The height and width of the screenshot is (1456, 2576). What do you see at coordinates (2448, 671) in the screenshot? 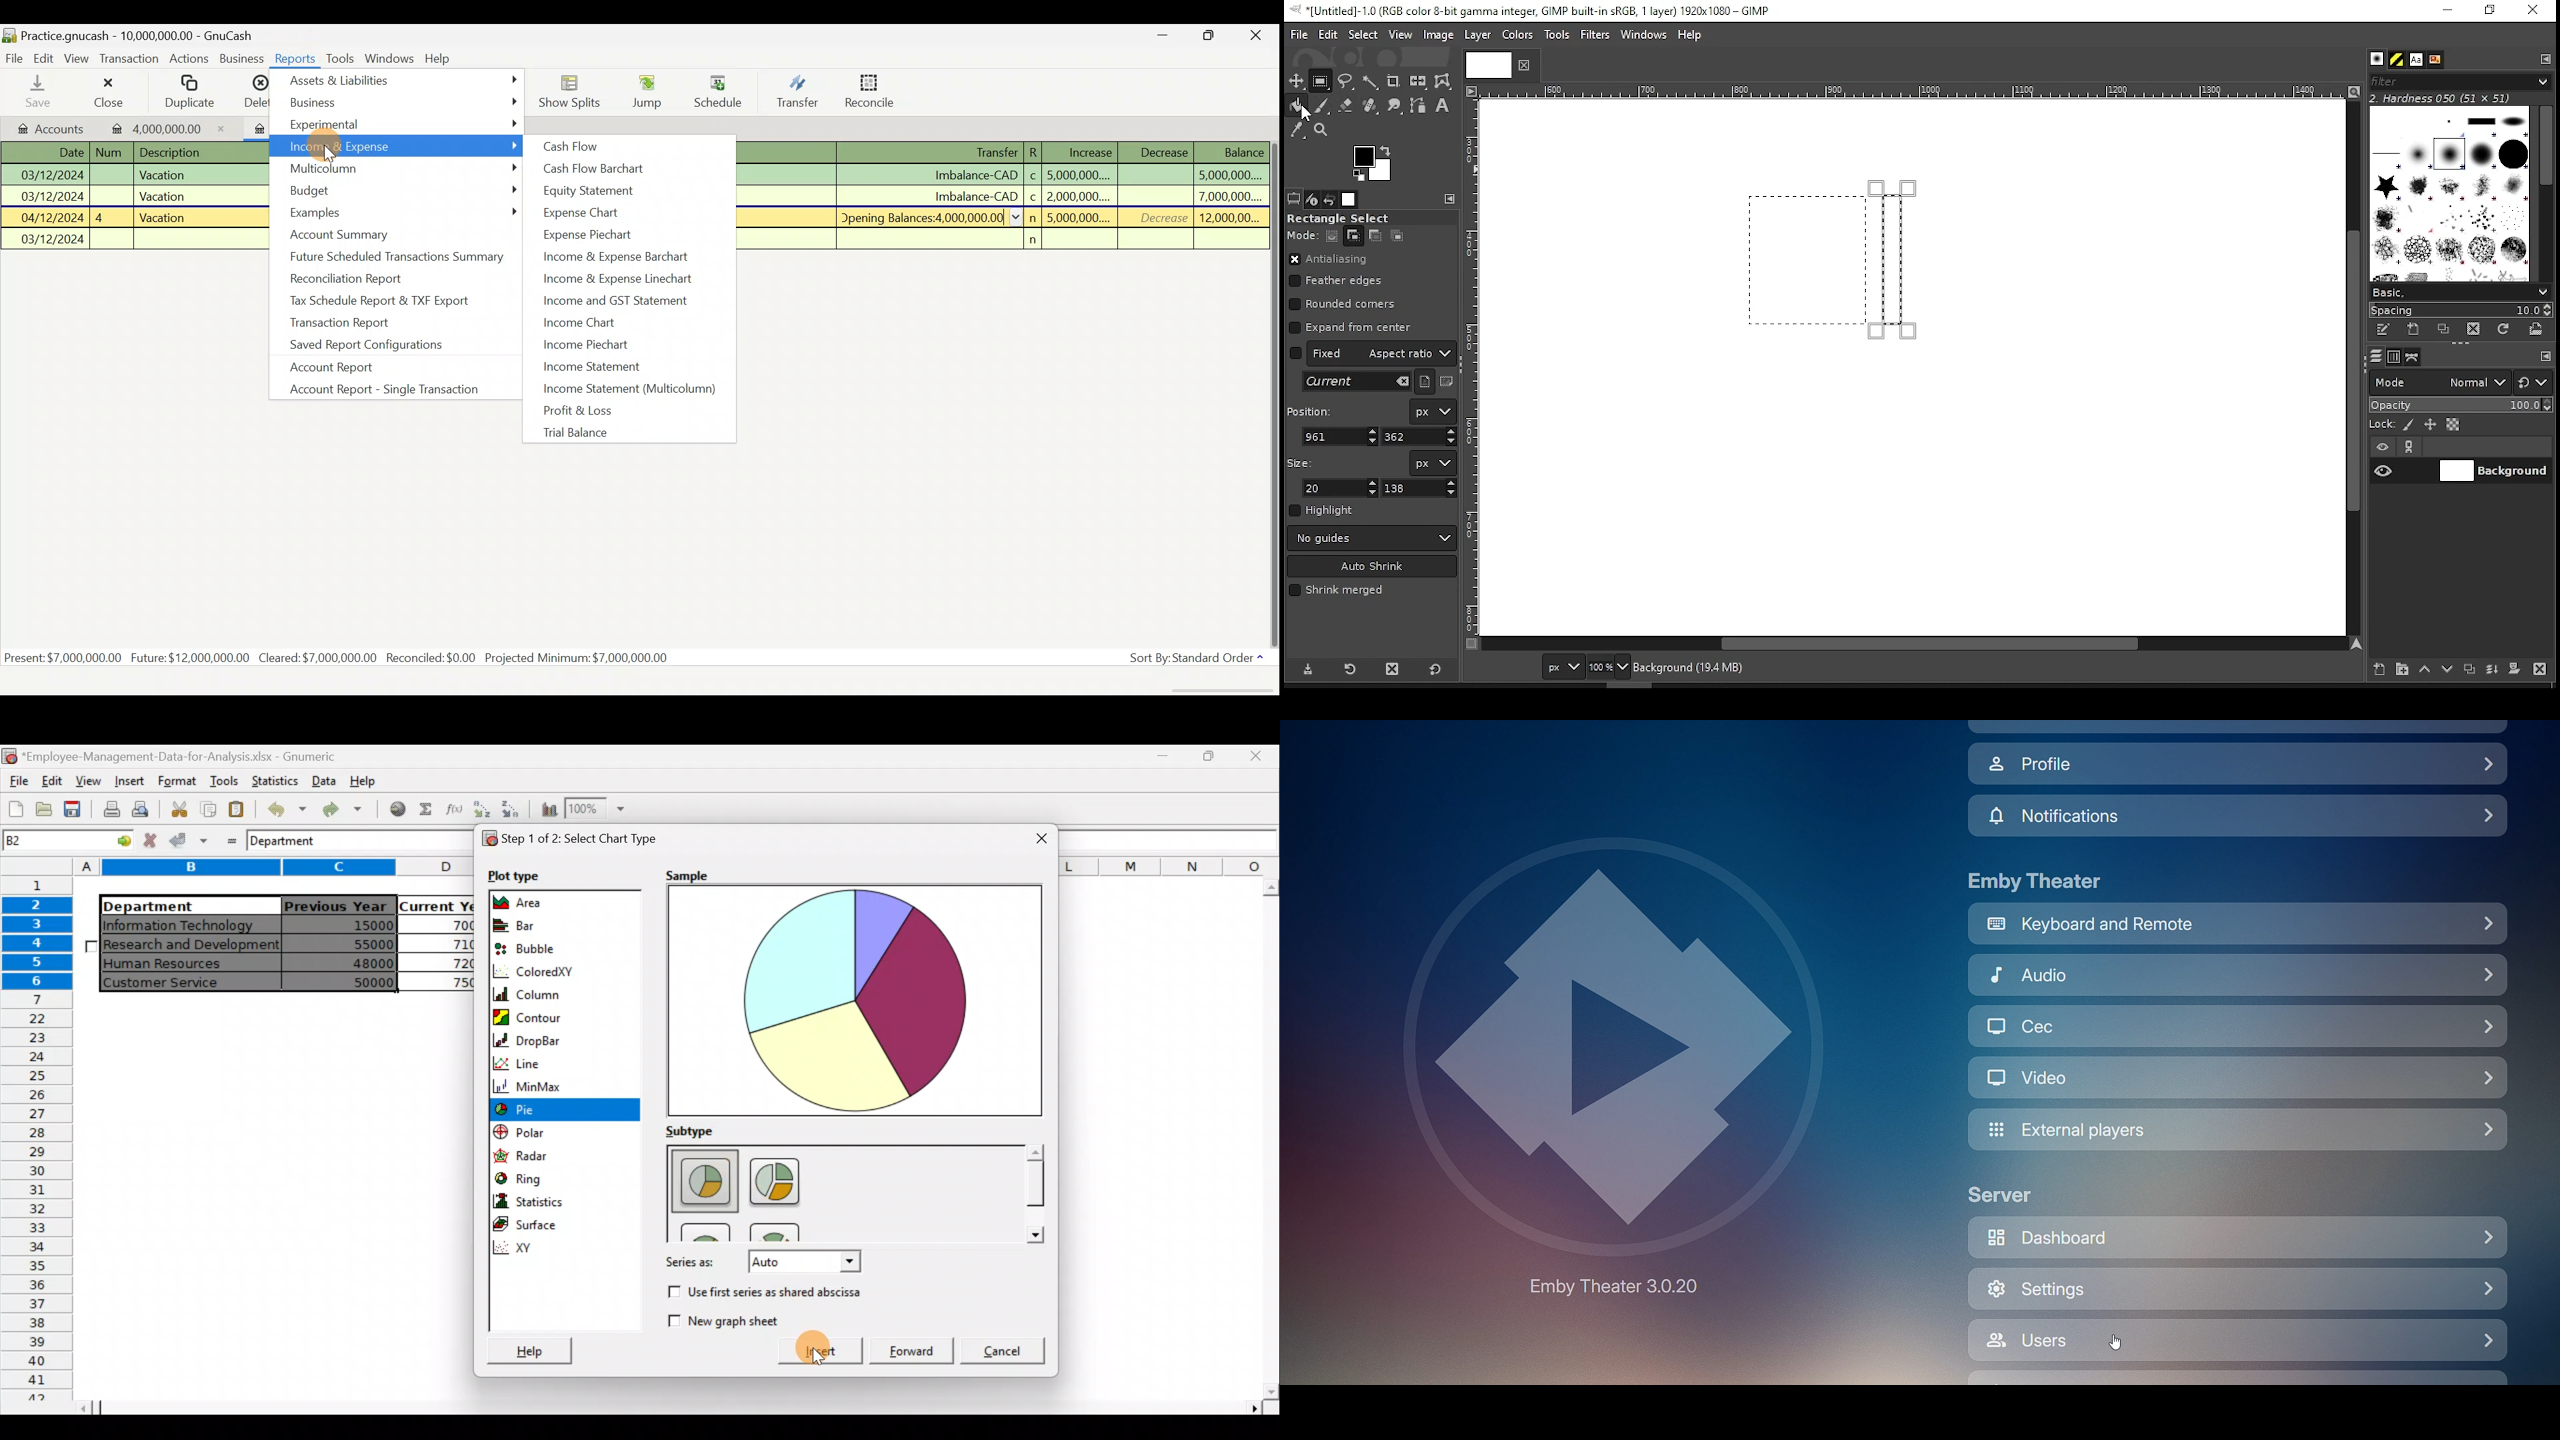
I see `move layer one step down` at bounding box center [2448, 671].